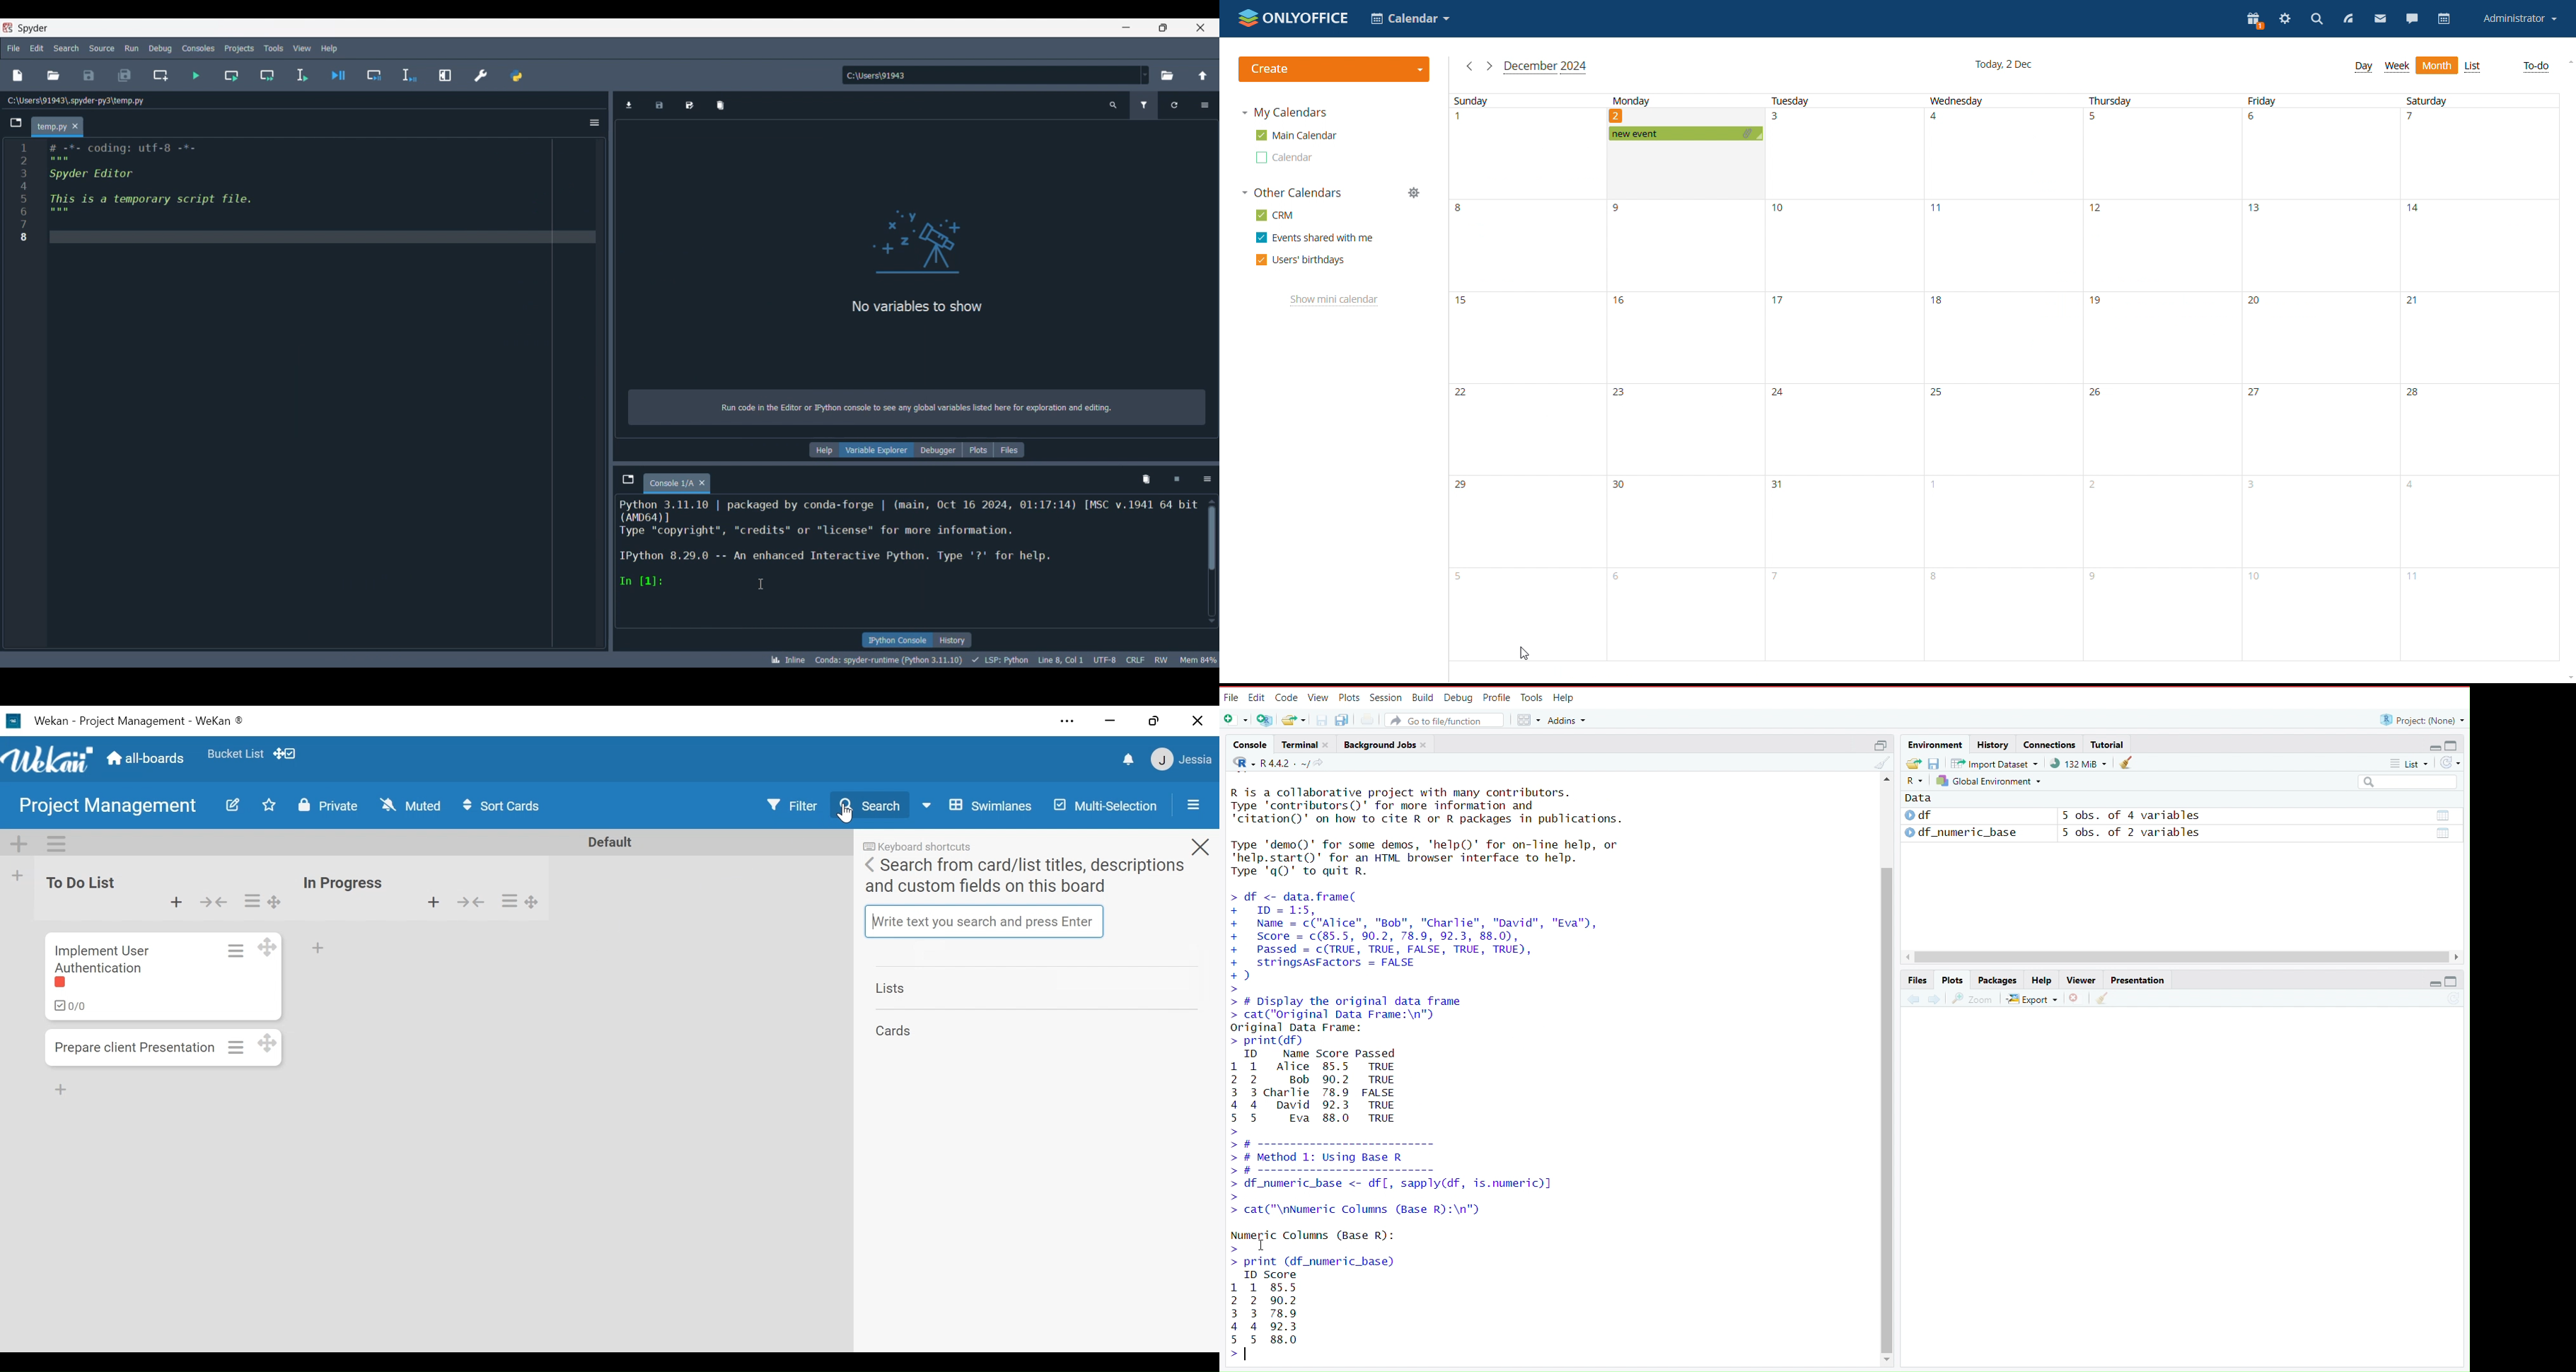 The image size is (2576, 1372). I want to click on Background jobs, so click(1379, 743).